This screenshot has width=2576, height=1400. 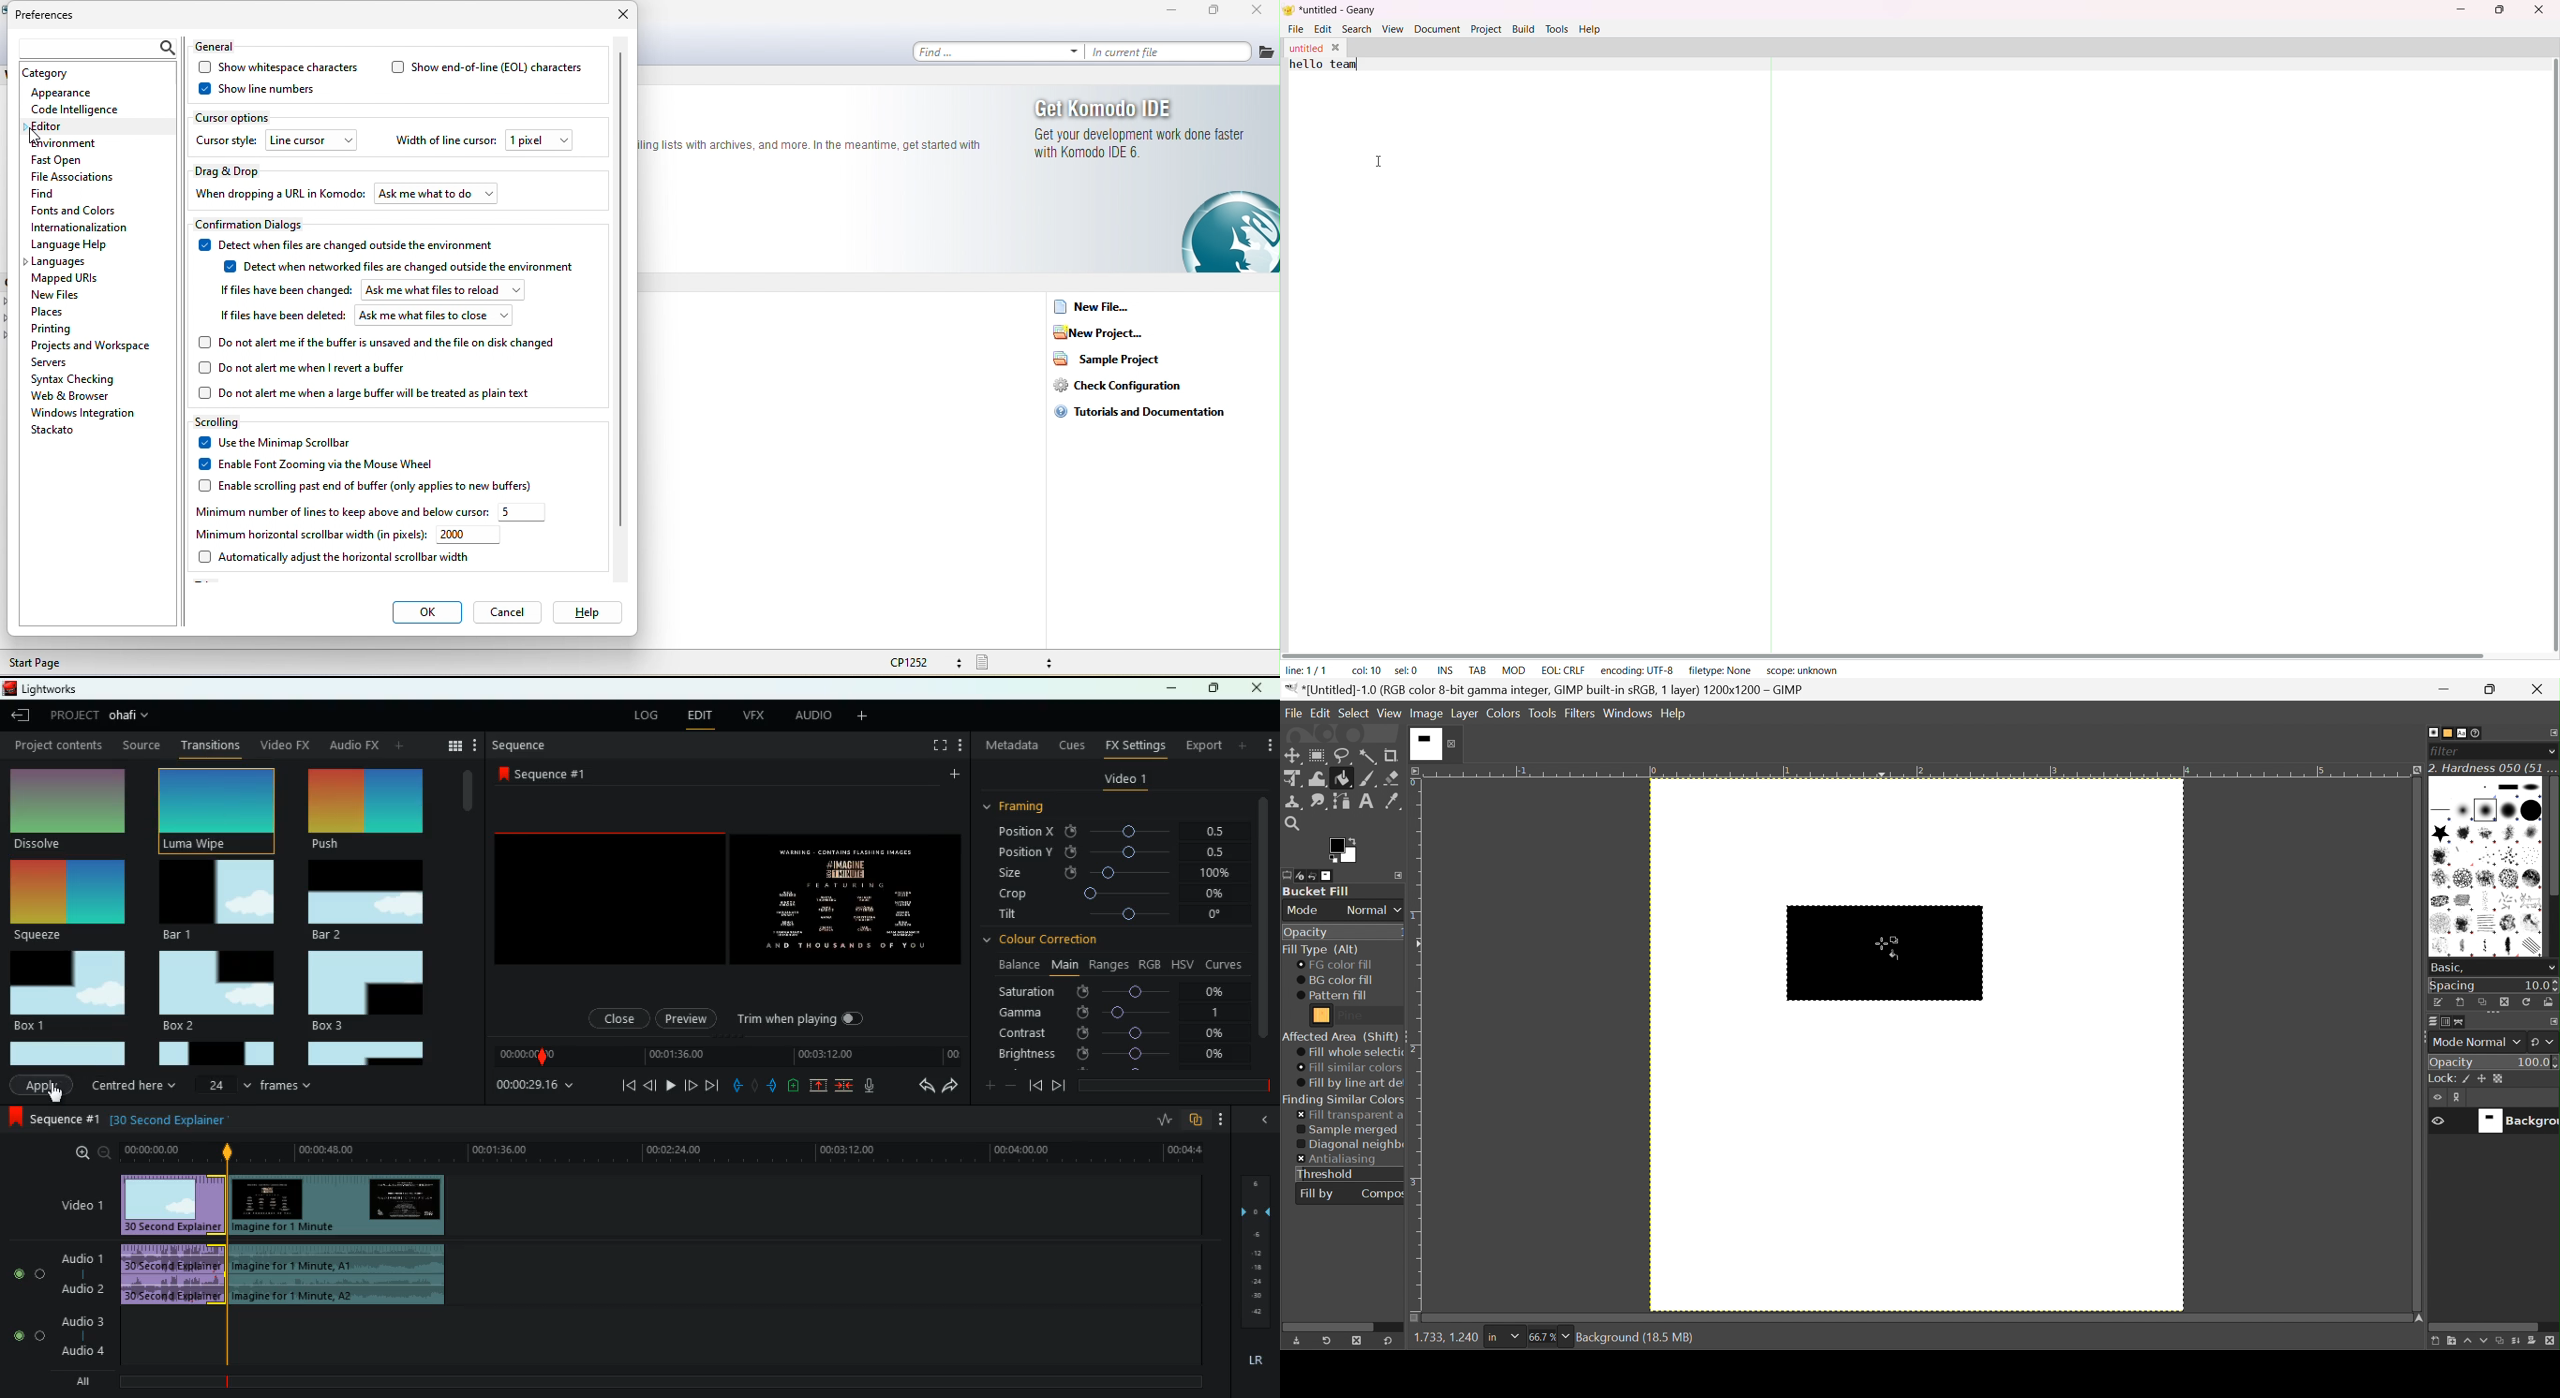 I want to click on colour correction, so click(x=1048, y=939).